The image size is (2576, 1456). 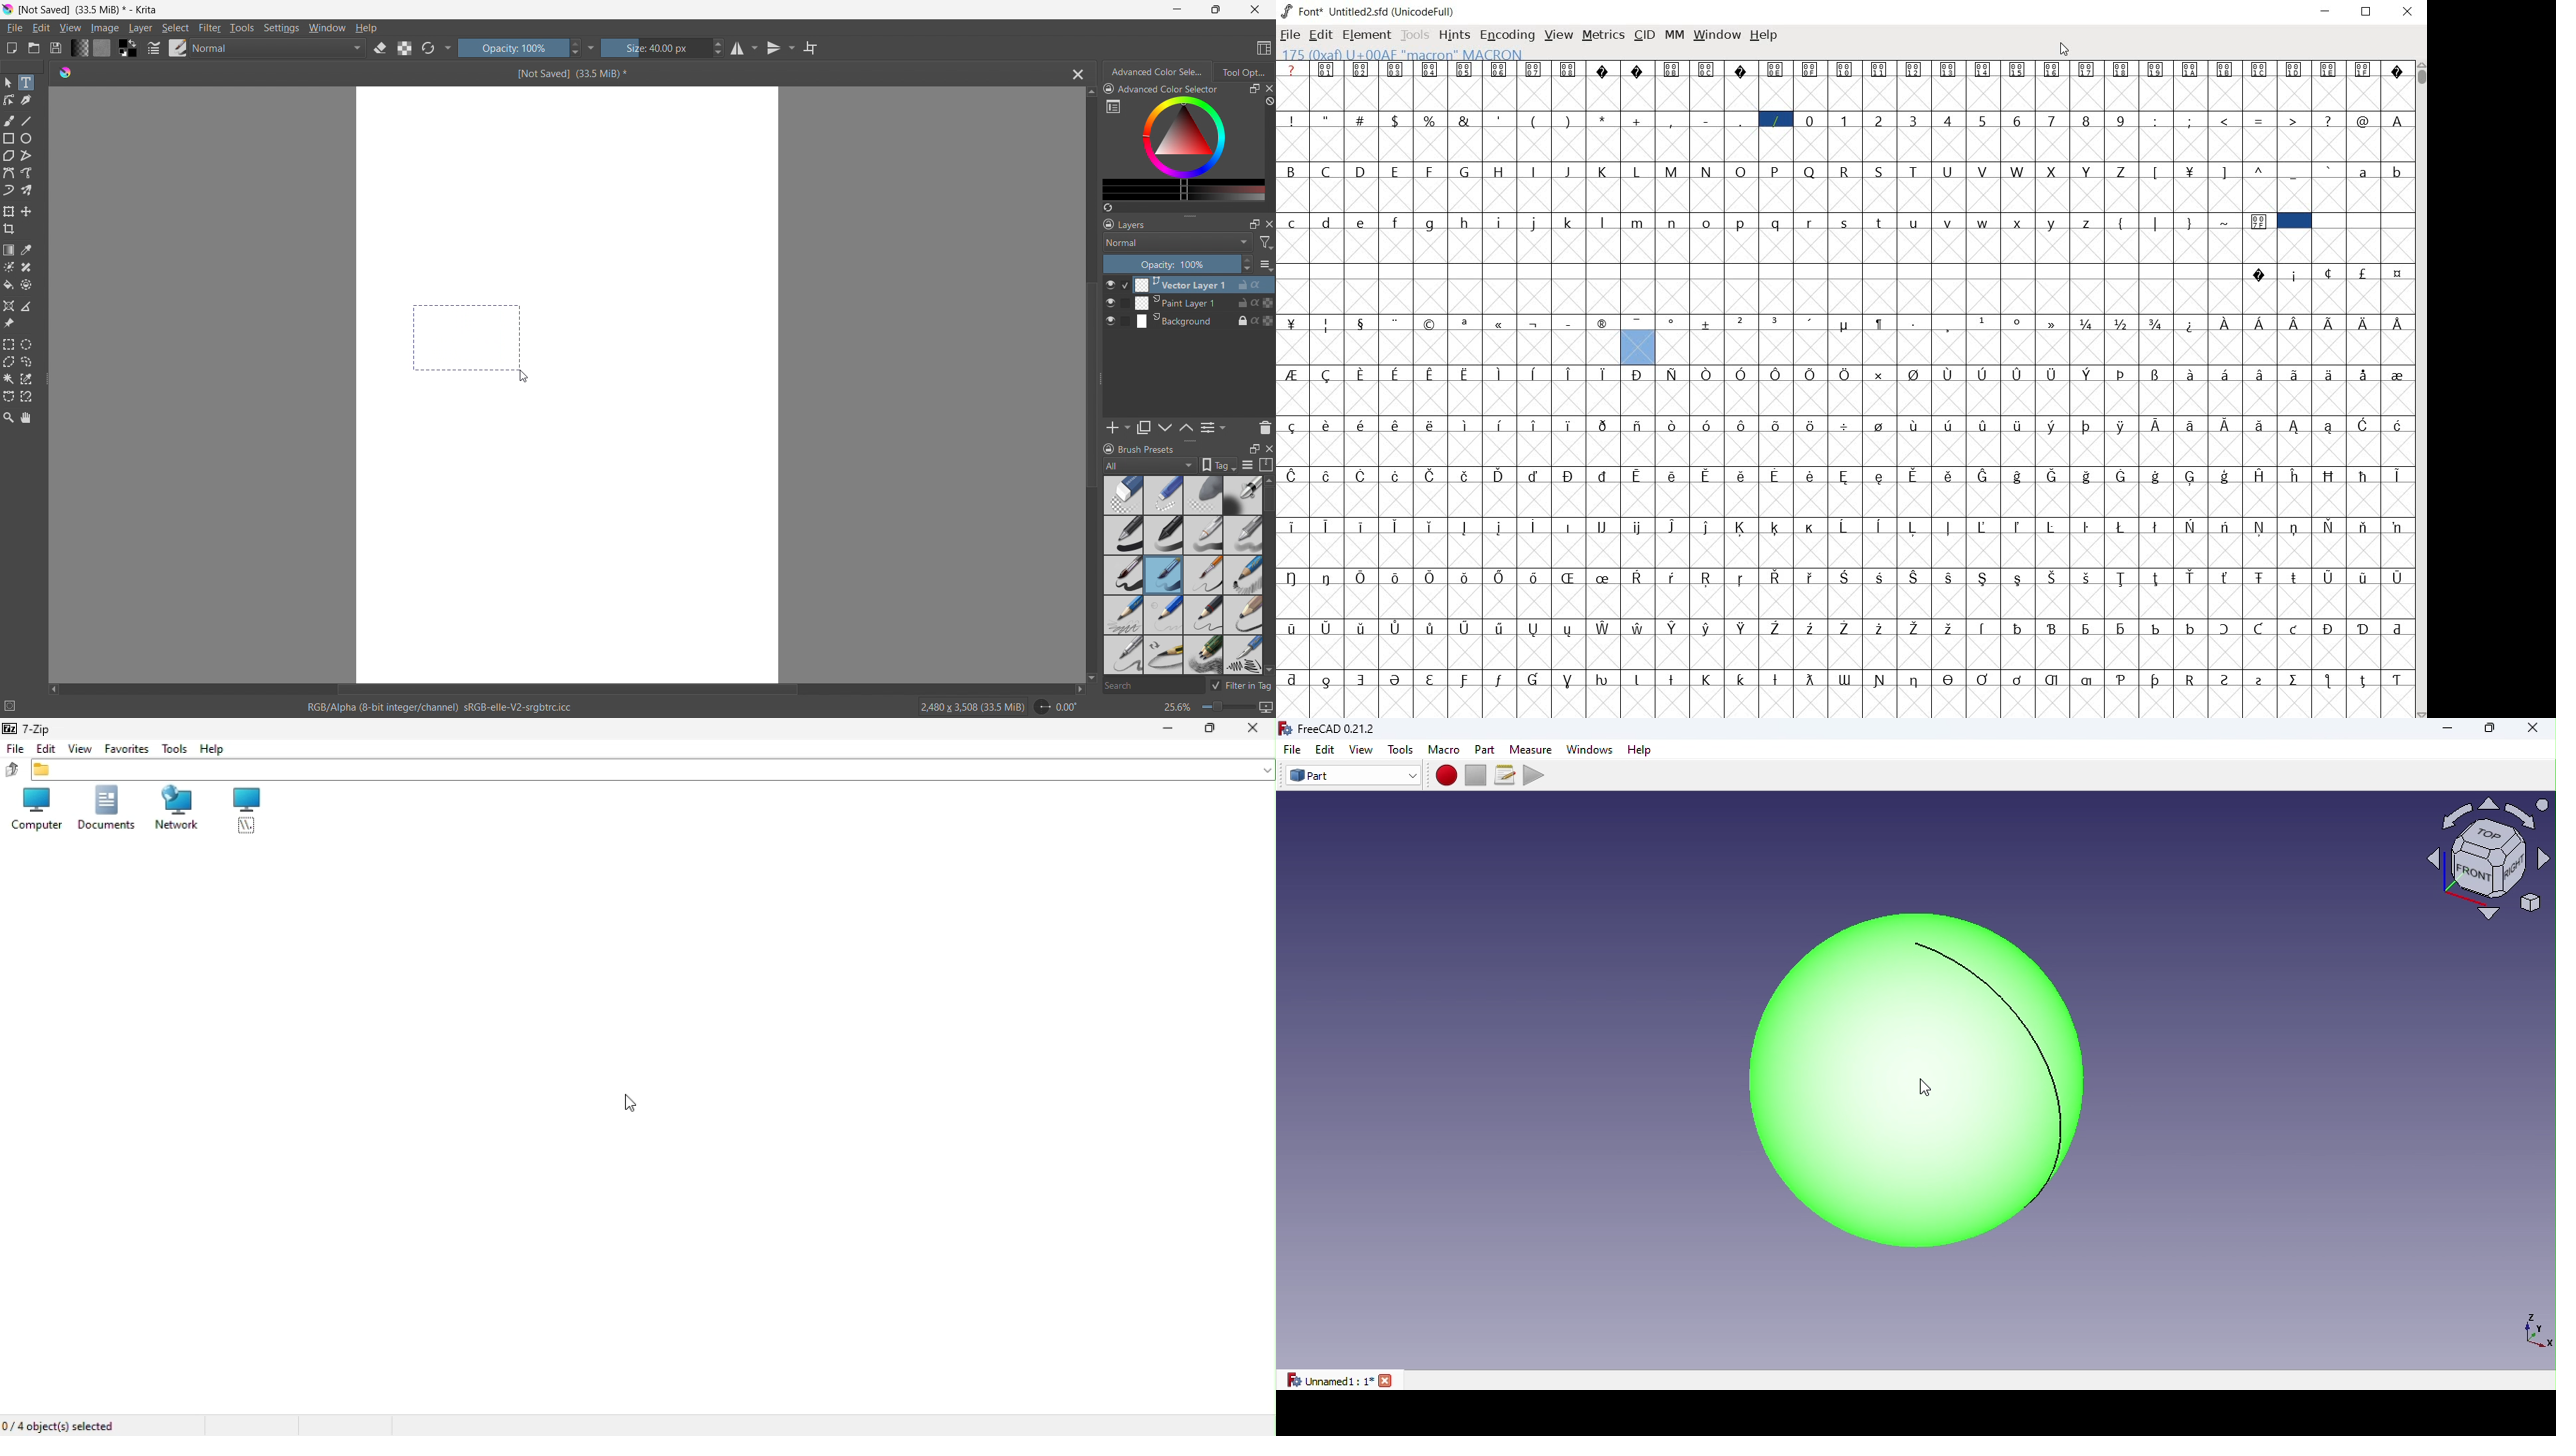 I want to click on Symbol, so click(x=1363, y=324).